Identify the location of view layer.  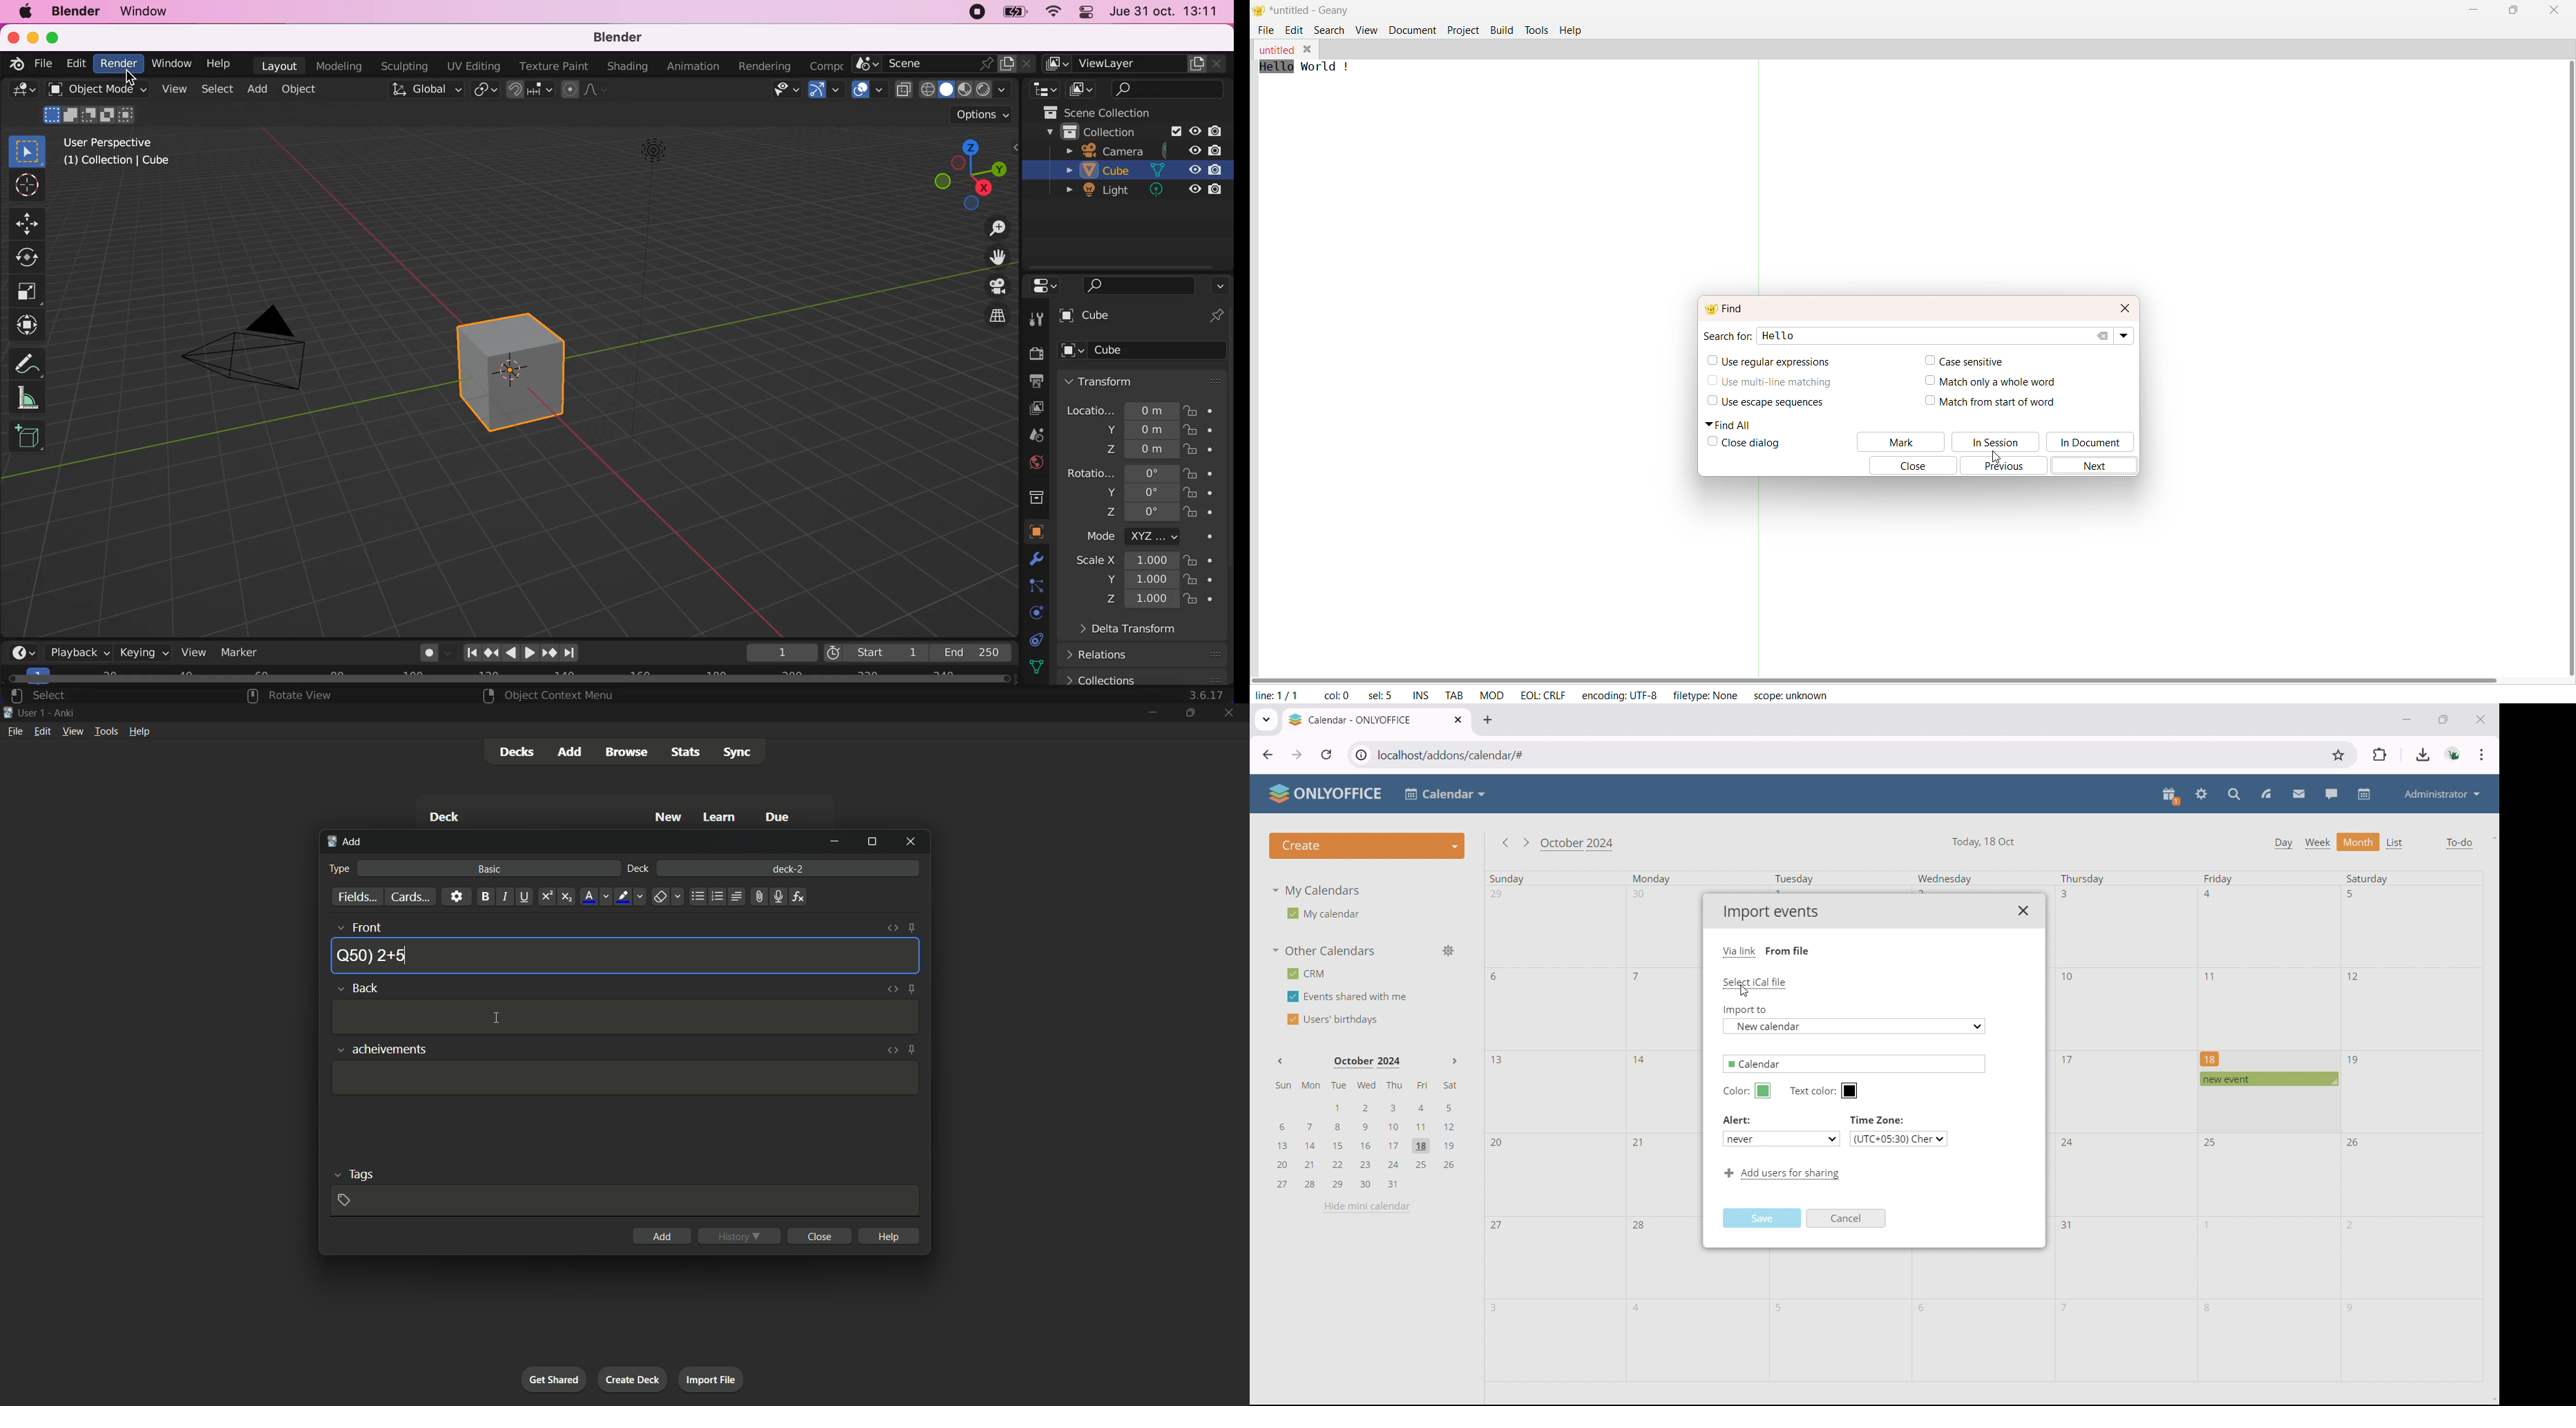
(1137, 64).